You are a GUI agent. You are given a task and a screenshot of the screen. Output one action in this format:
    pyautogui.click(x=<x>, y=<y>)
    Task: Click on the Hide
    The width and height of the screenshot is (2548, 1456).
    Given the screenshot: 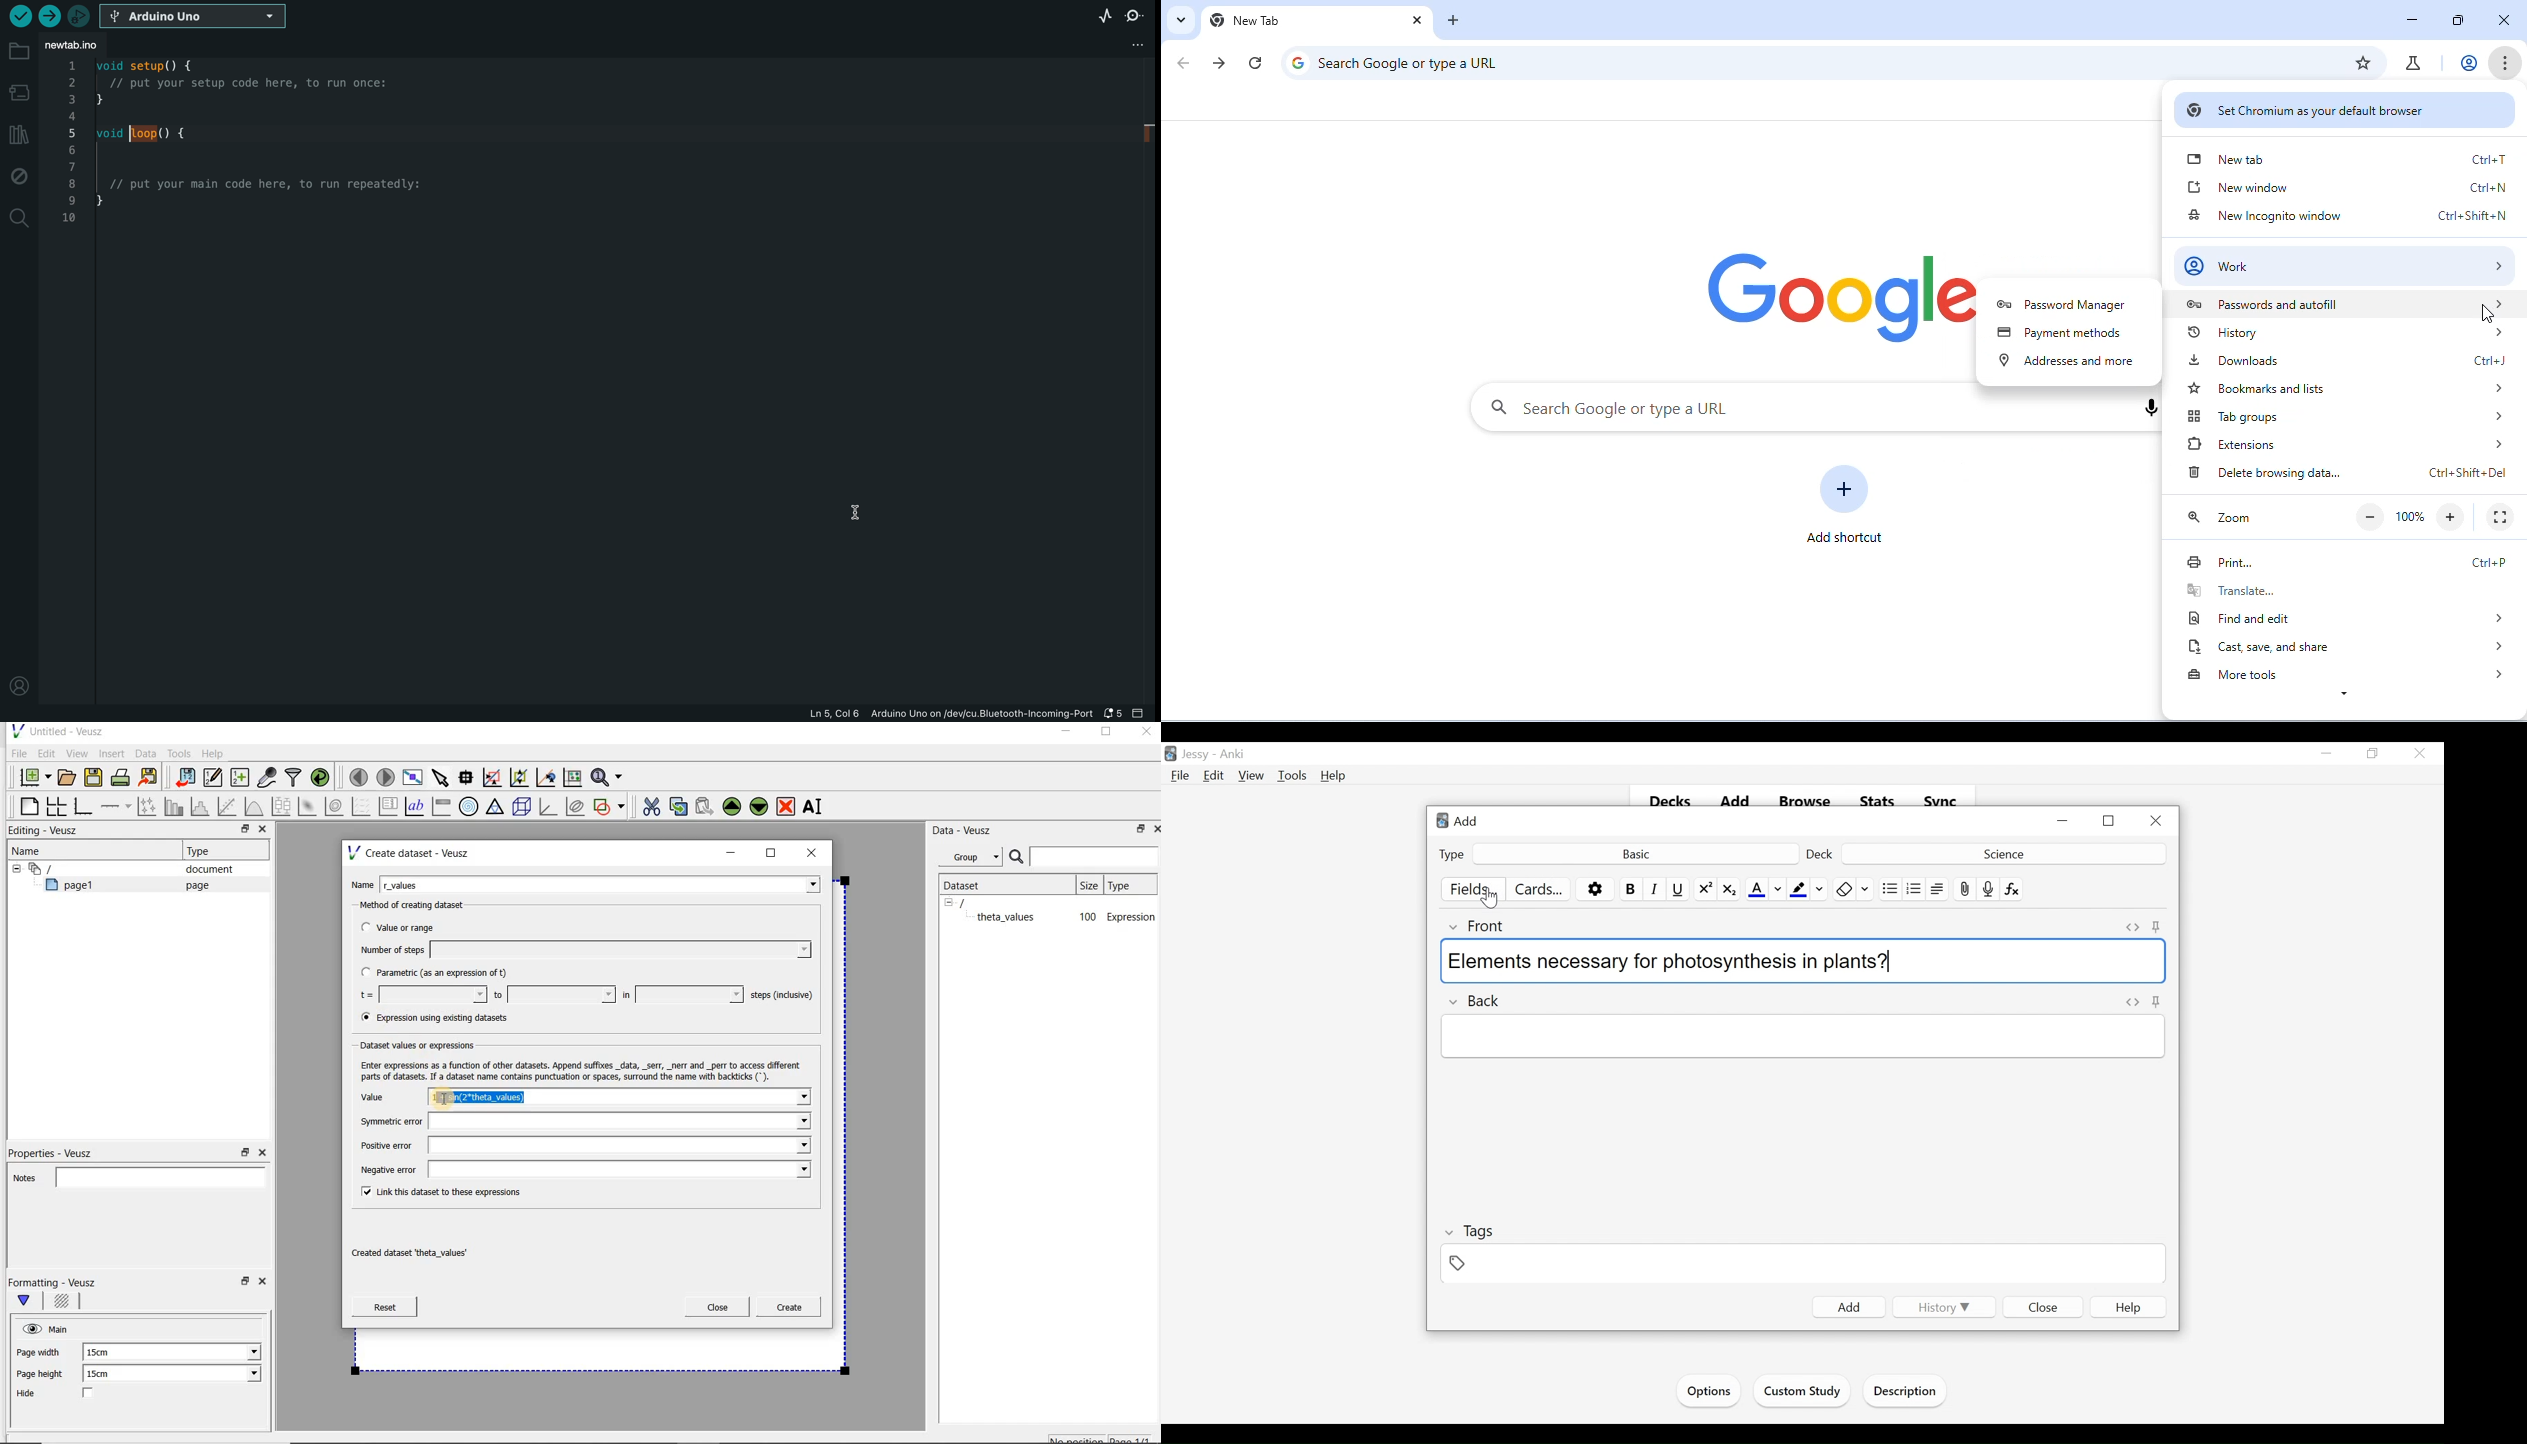 What is the action you would take?
    pyautogui.click(x=68, y=1394)
    